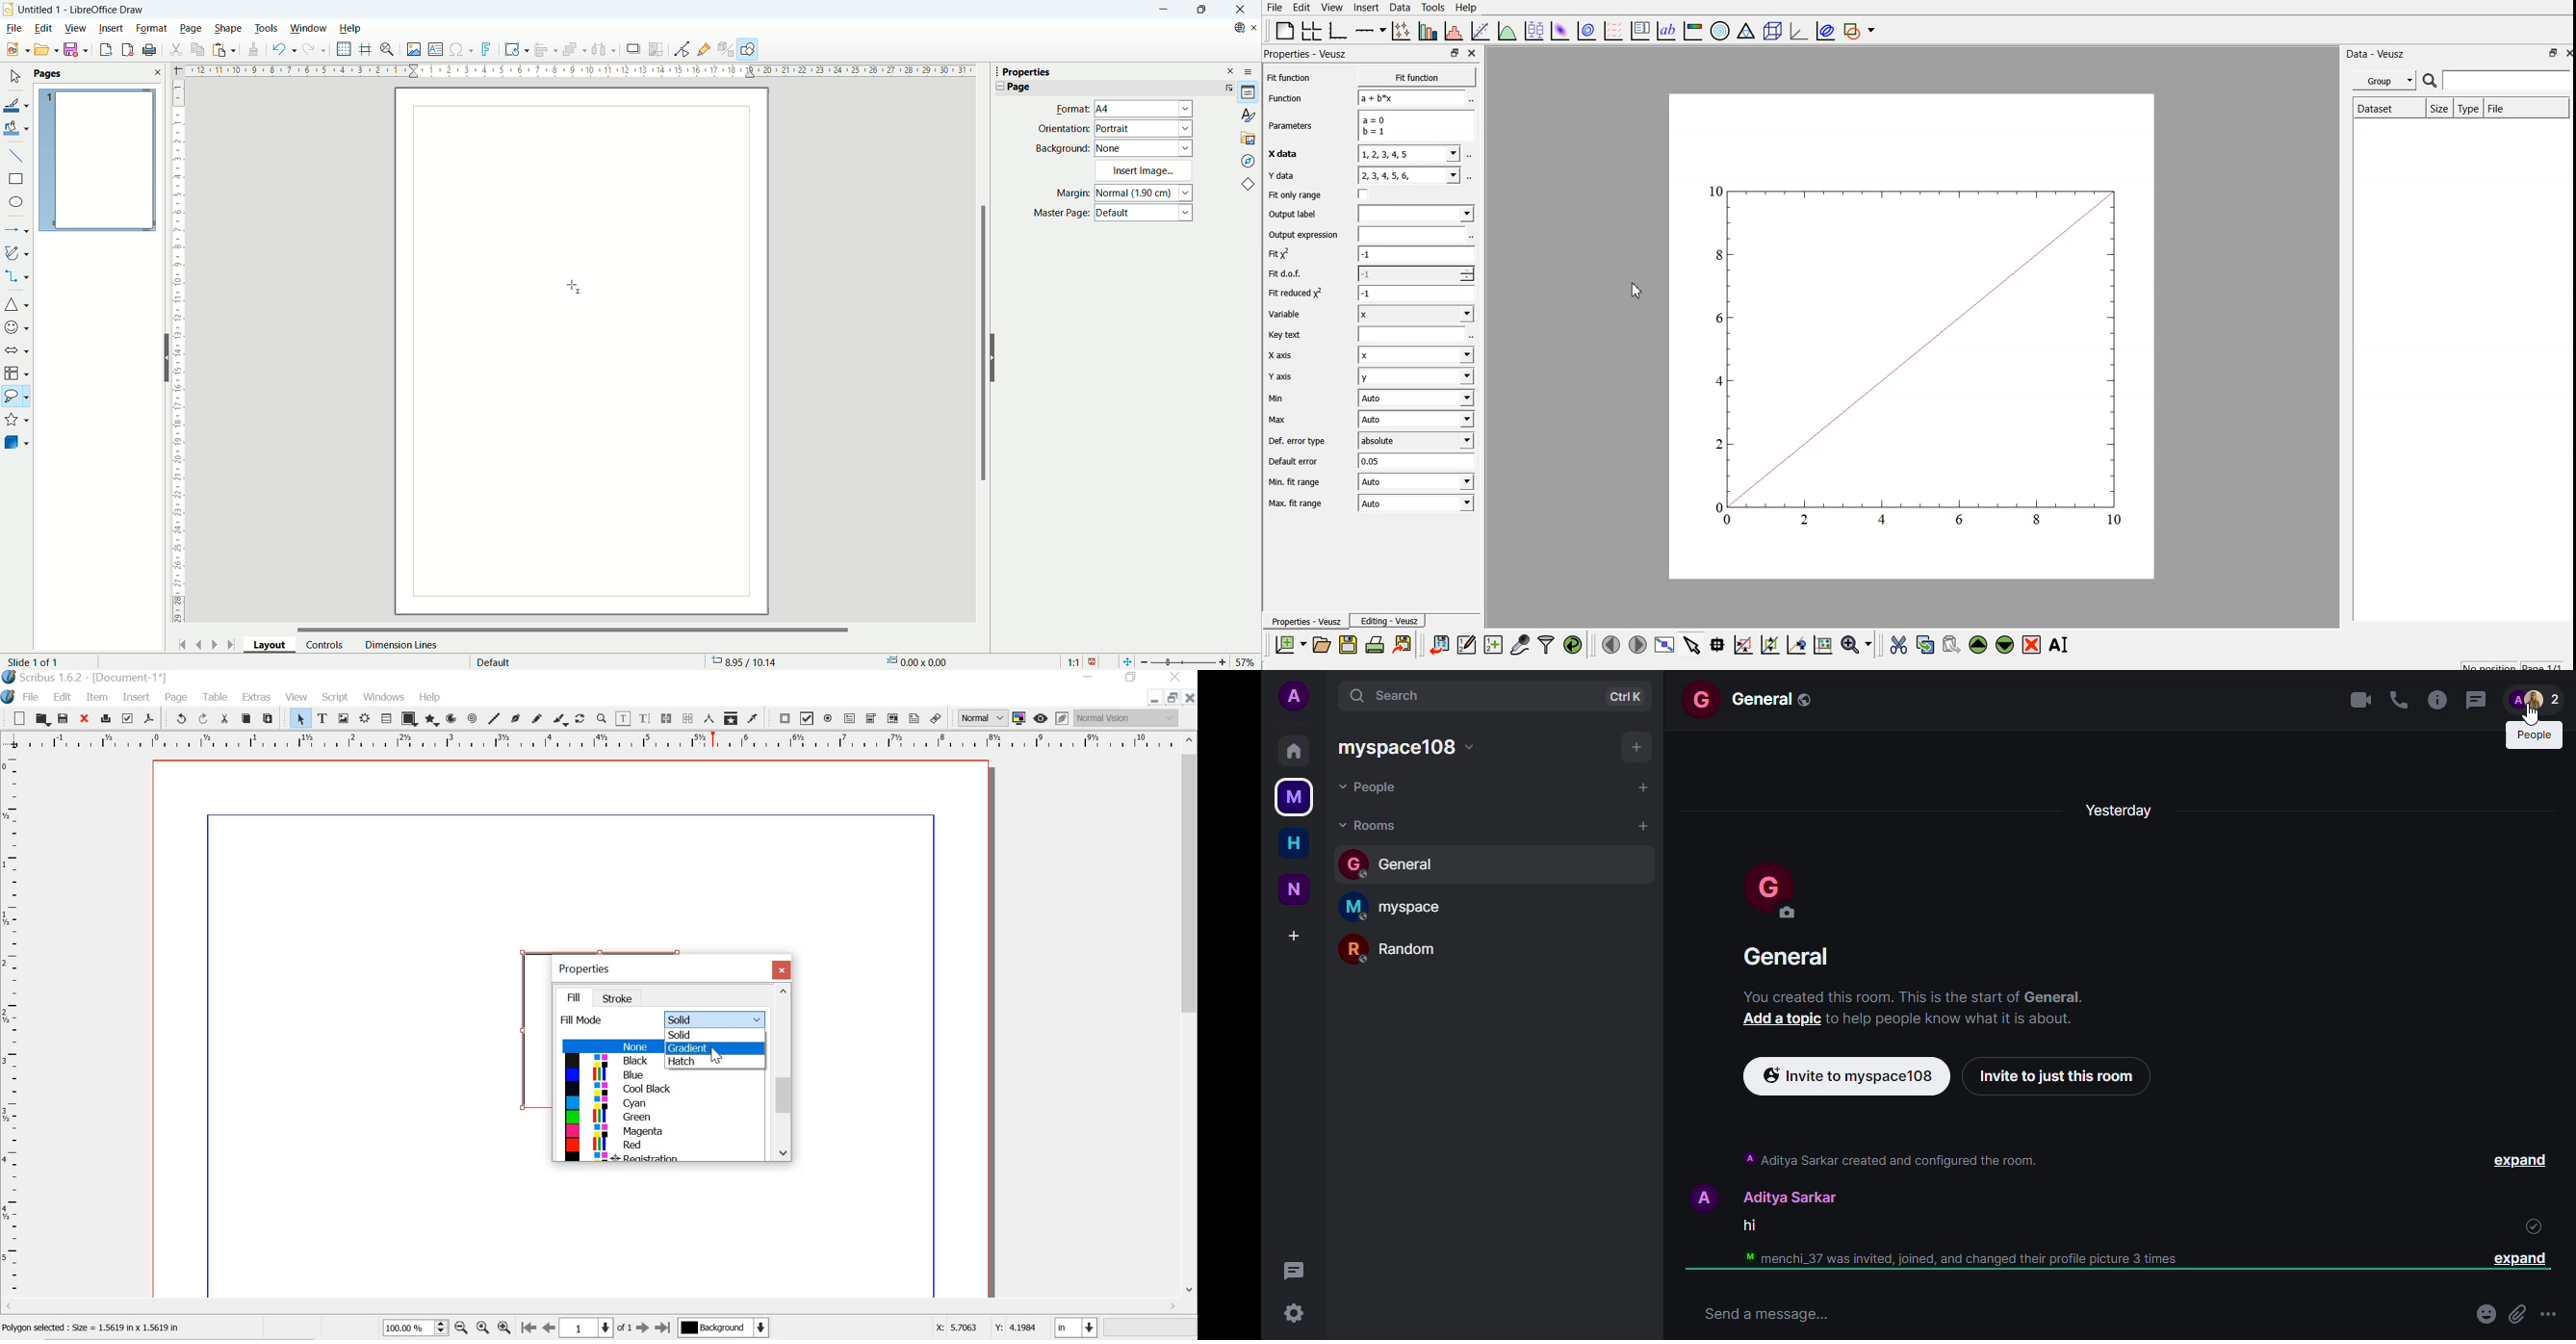 The width and height of the screenshot is (2576, 1344). I want to click on Output expression, so click(1304, 234).